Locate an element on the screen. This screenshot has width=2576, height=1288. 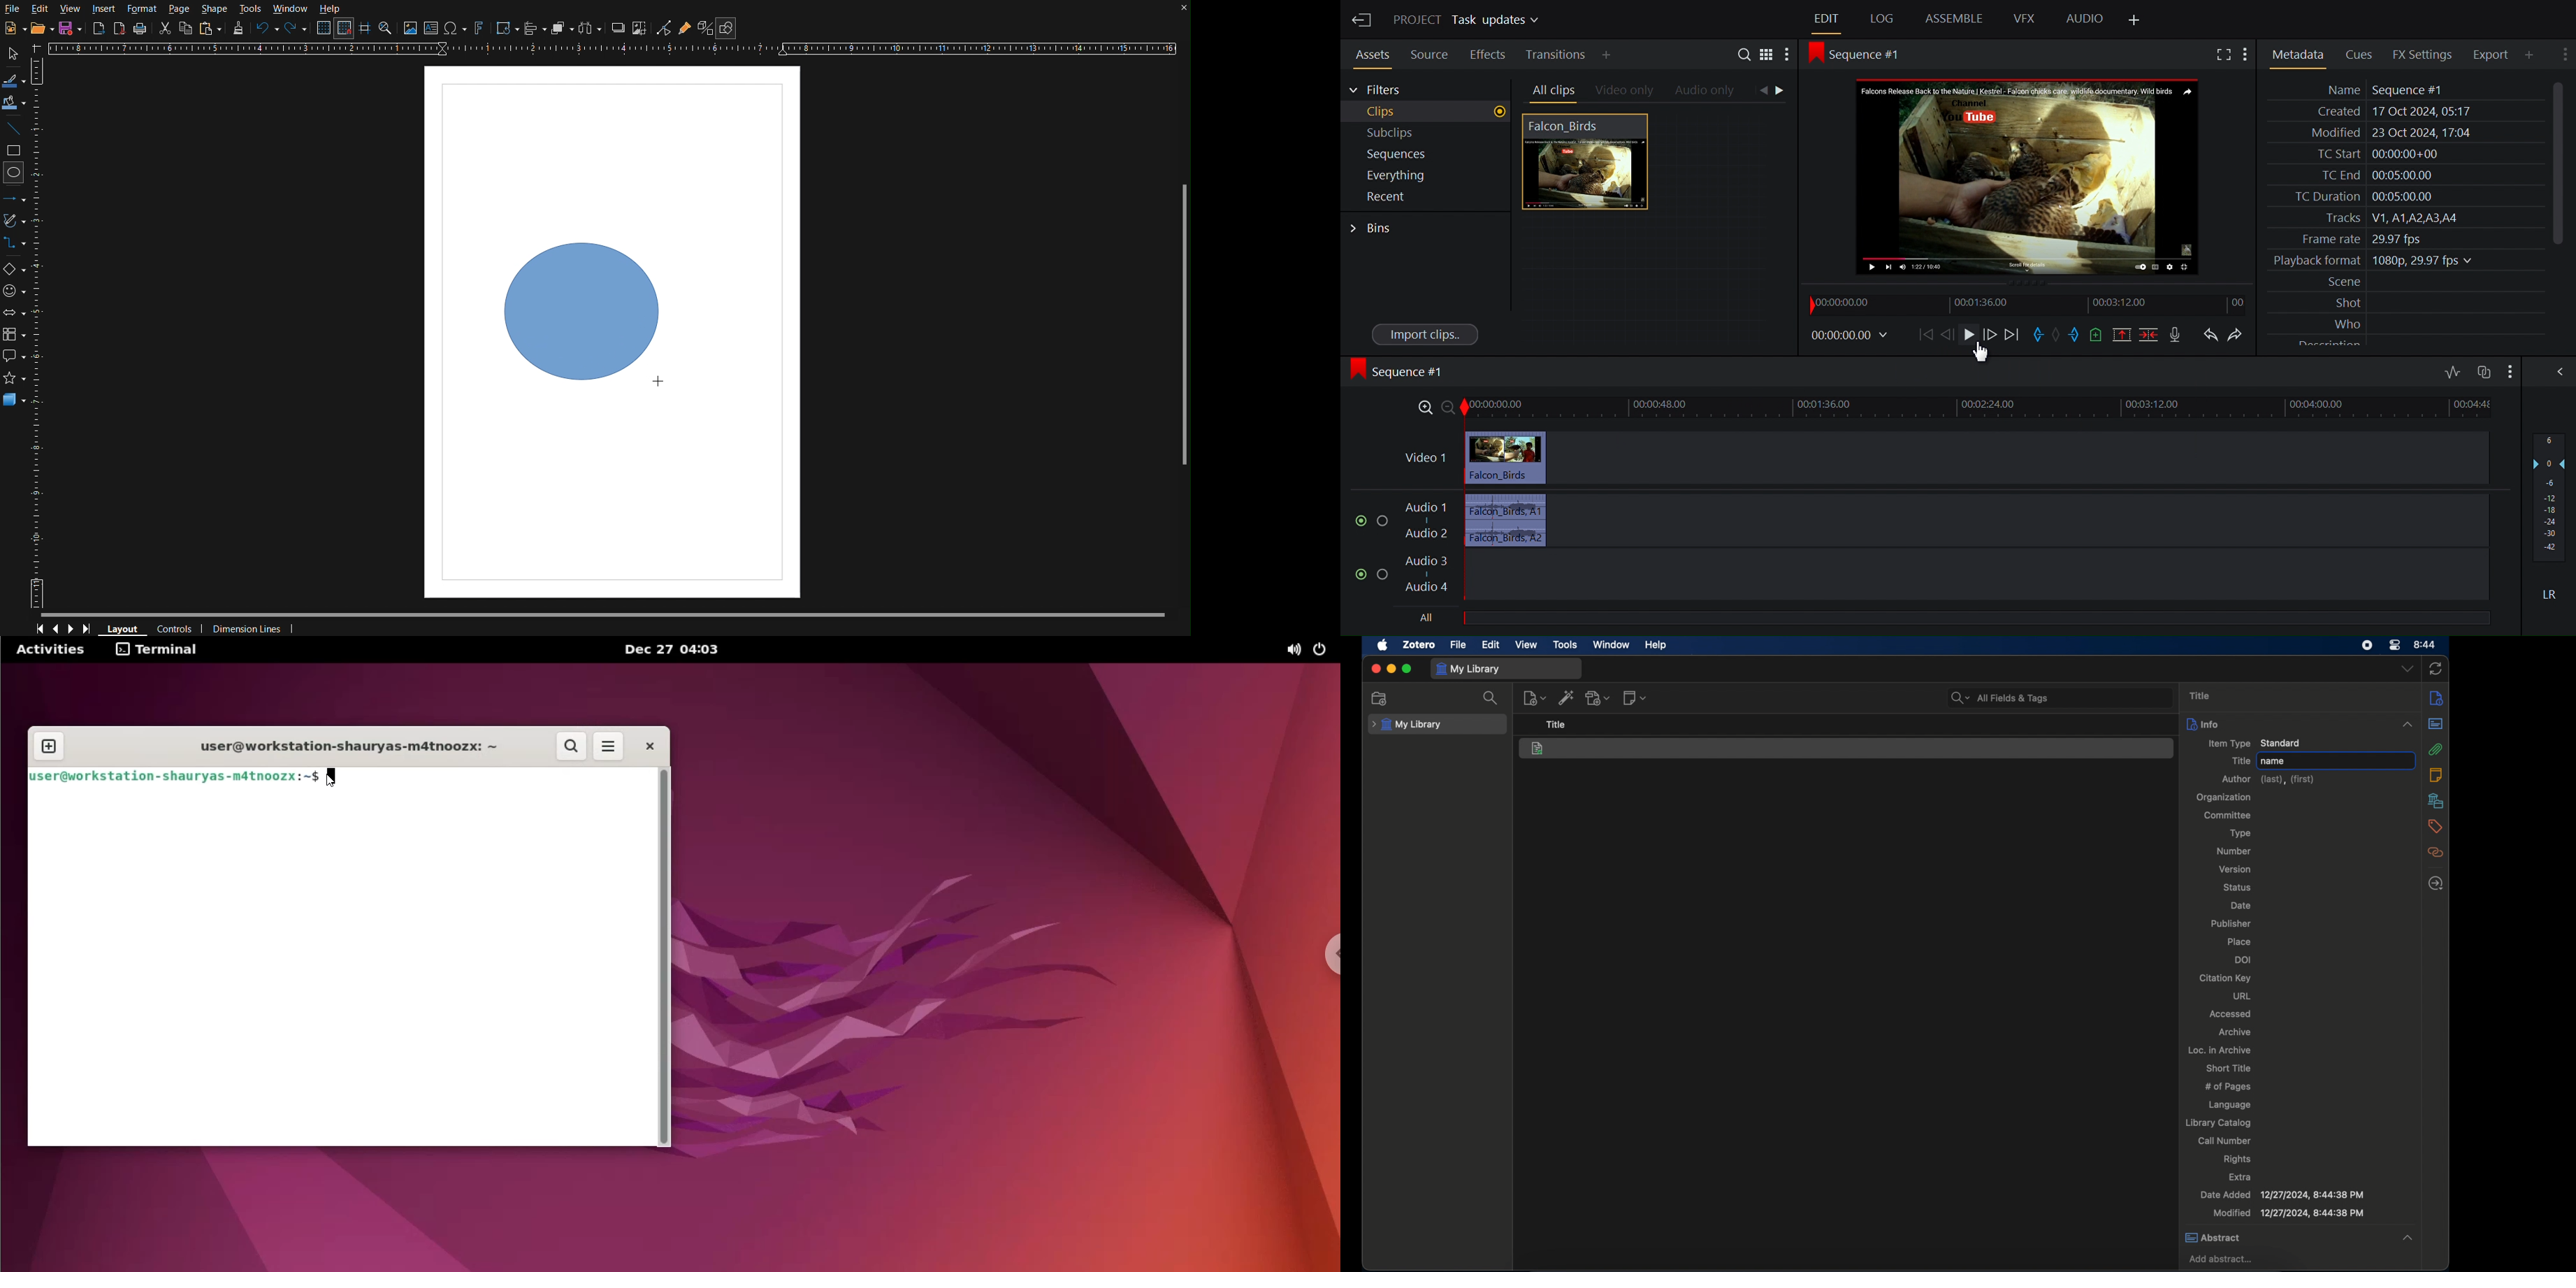
File is located at coordinates (14, 11).